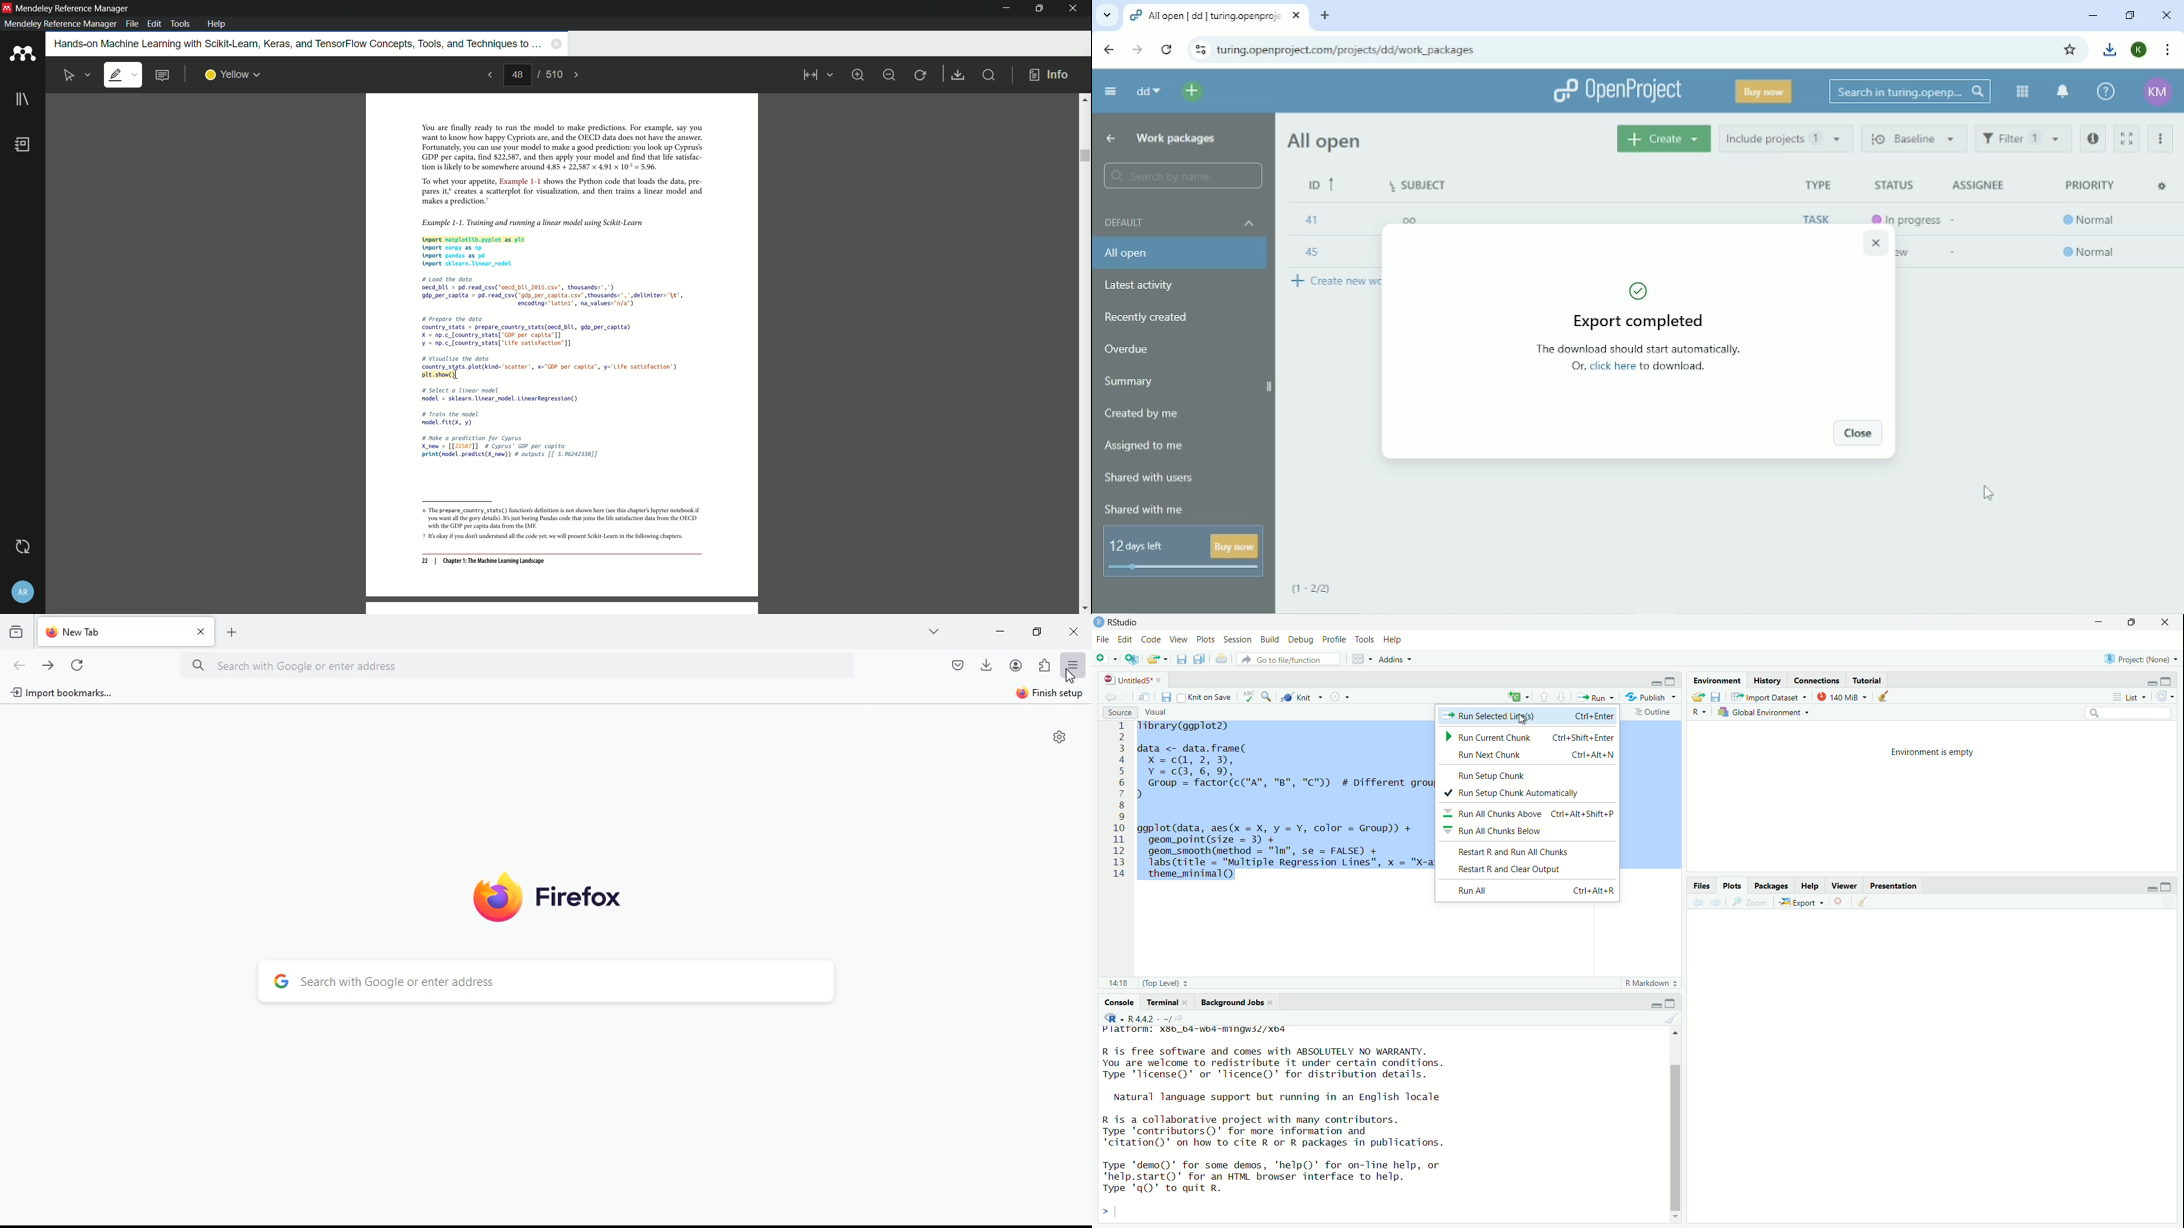 The image size is (2184, 1232). Describe the element at coordinates (60, 24) in the screenshot. I see `mendeley reference manager` at that location.